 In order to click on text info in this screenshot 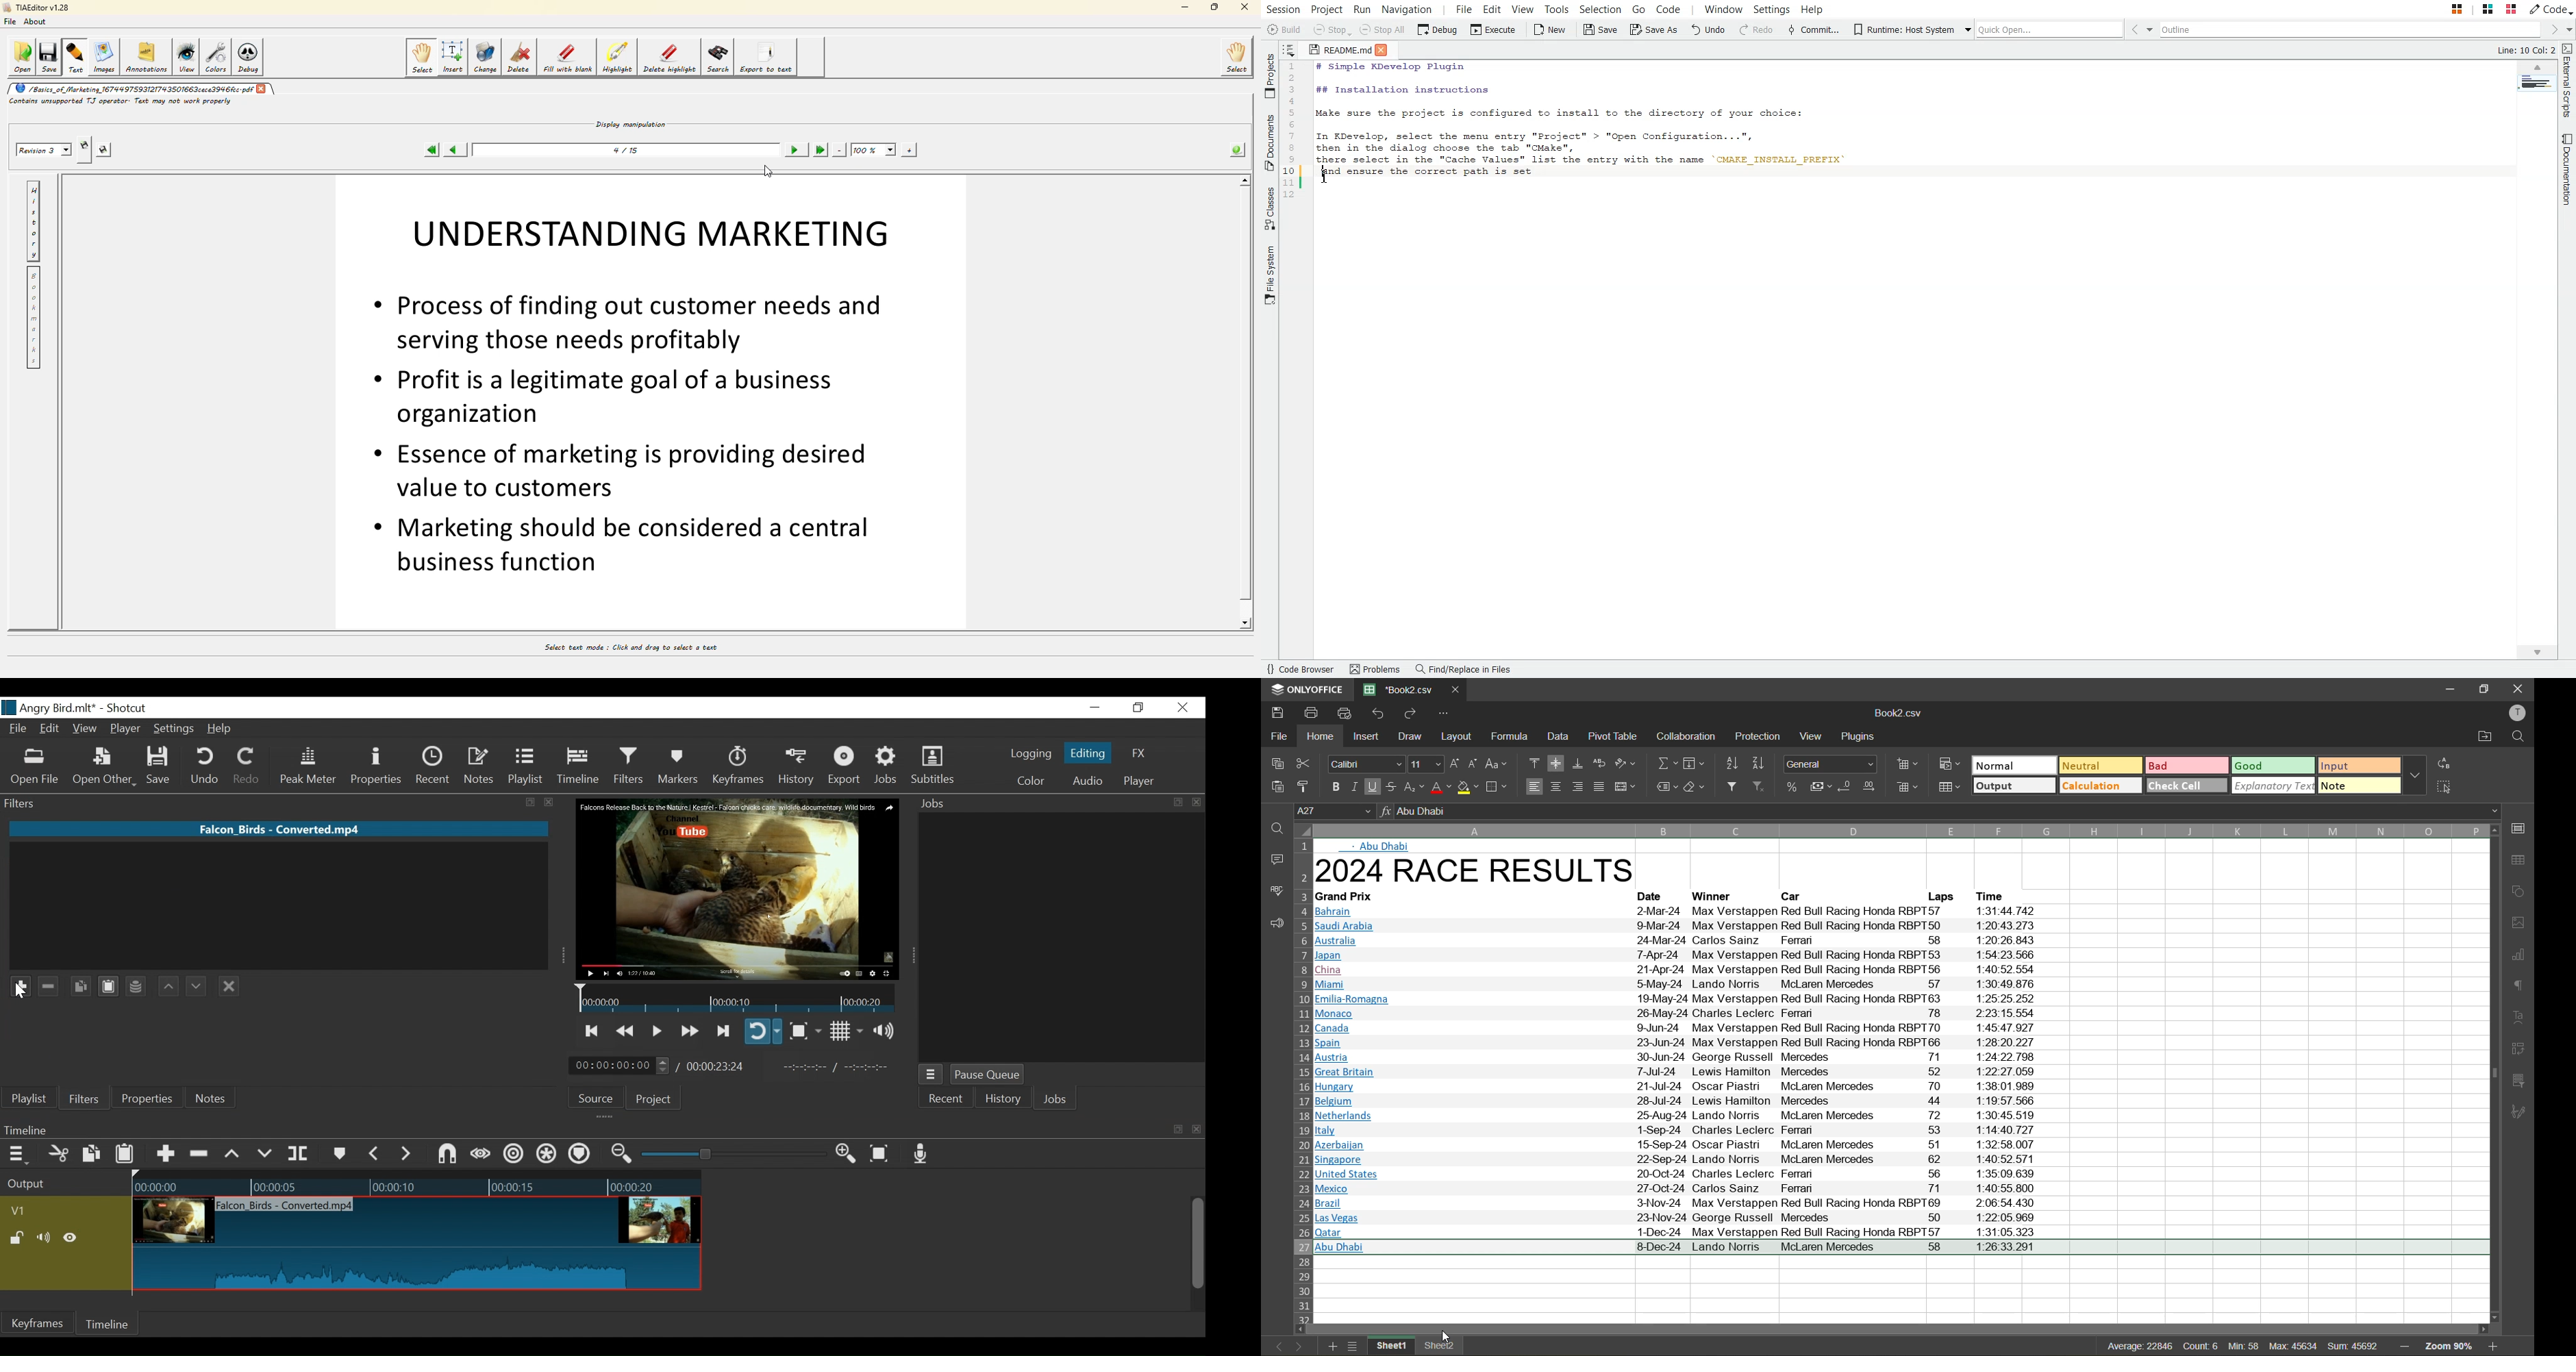, I will do `click(1688, 1057)`.